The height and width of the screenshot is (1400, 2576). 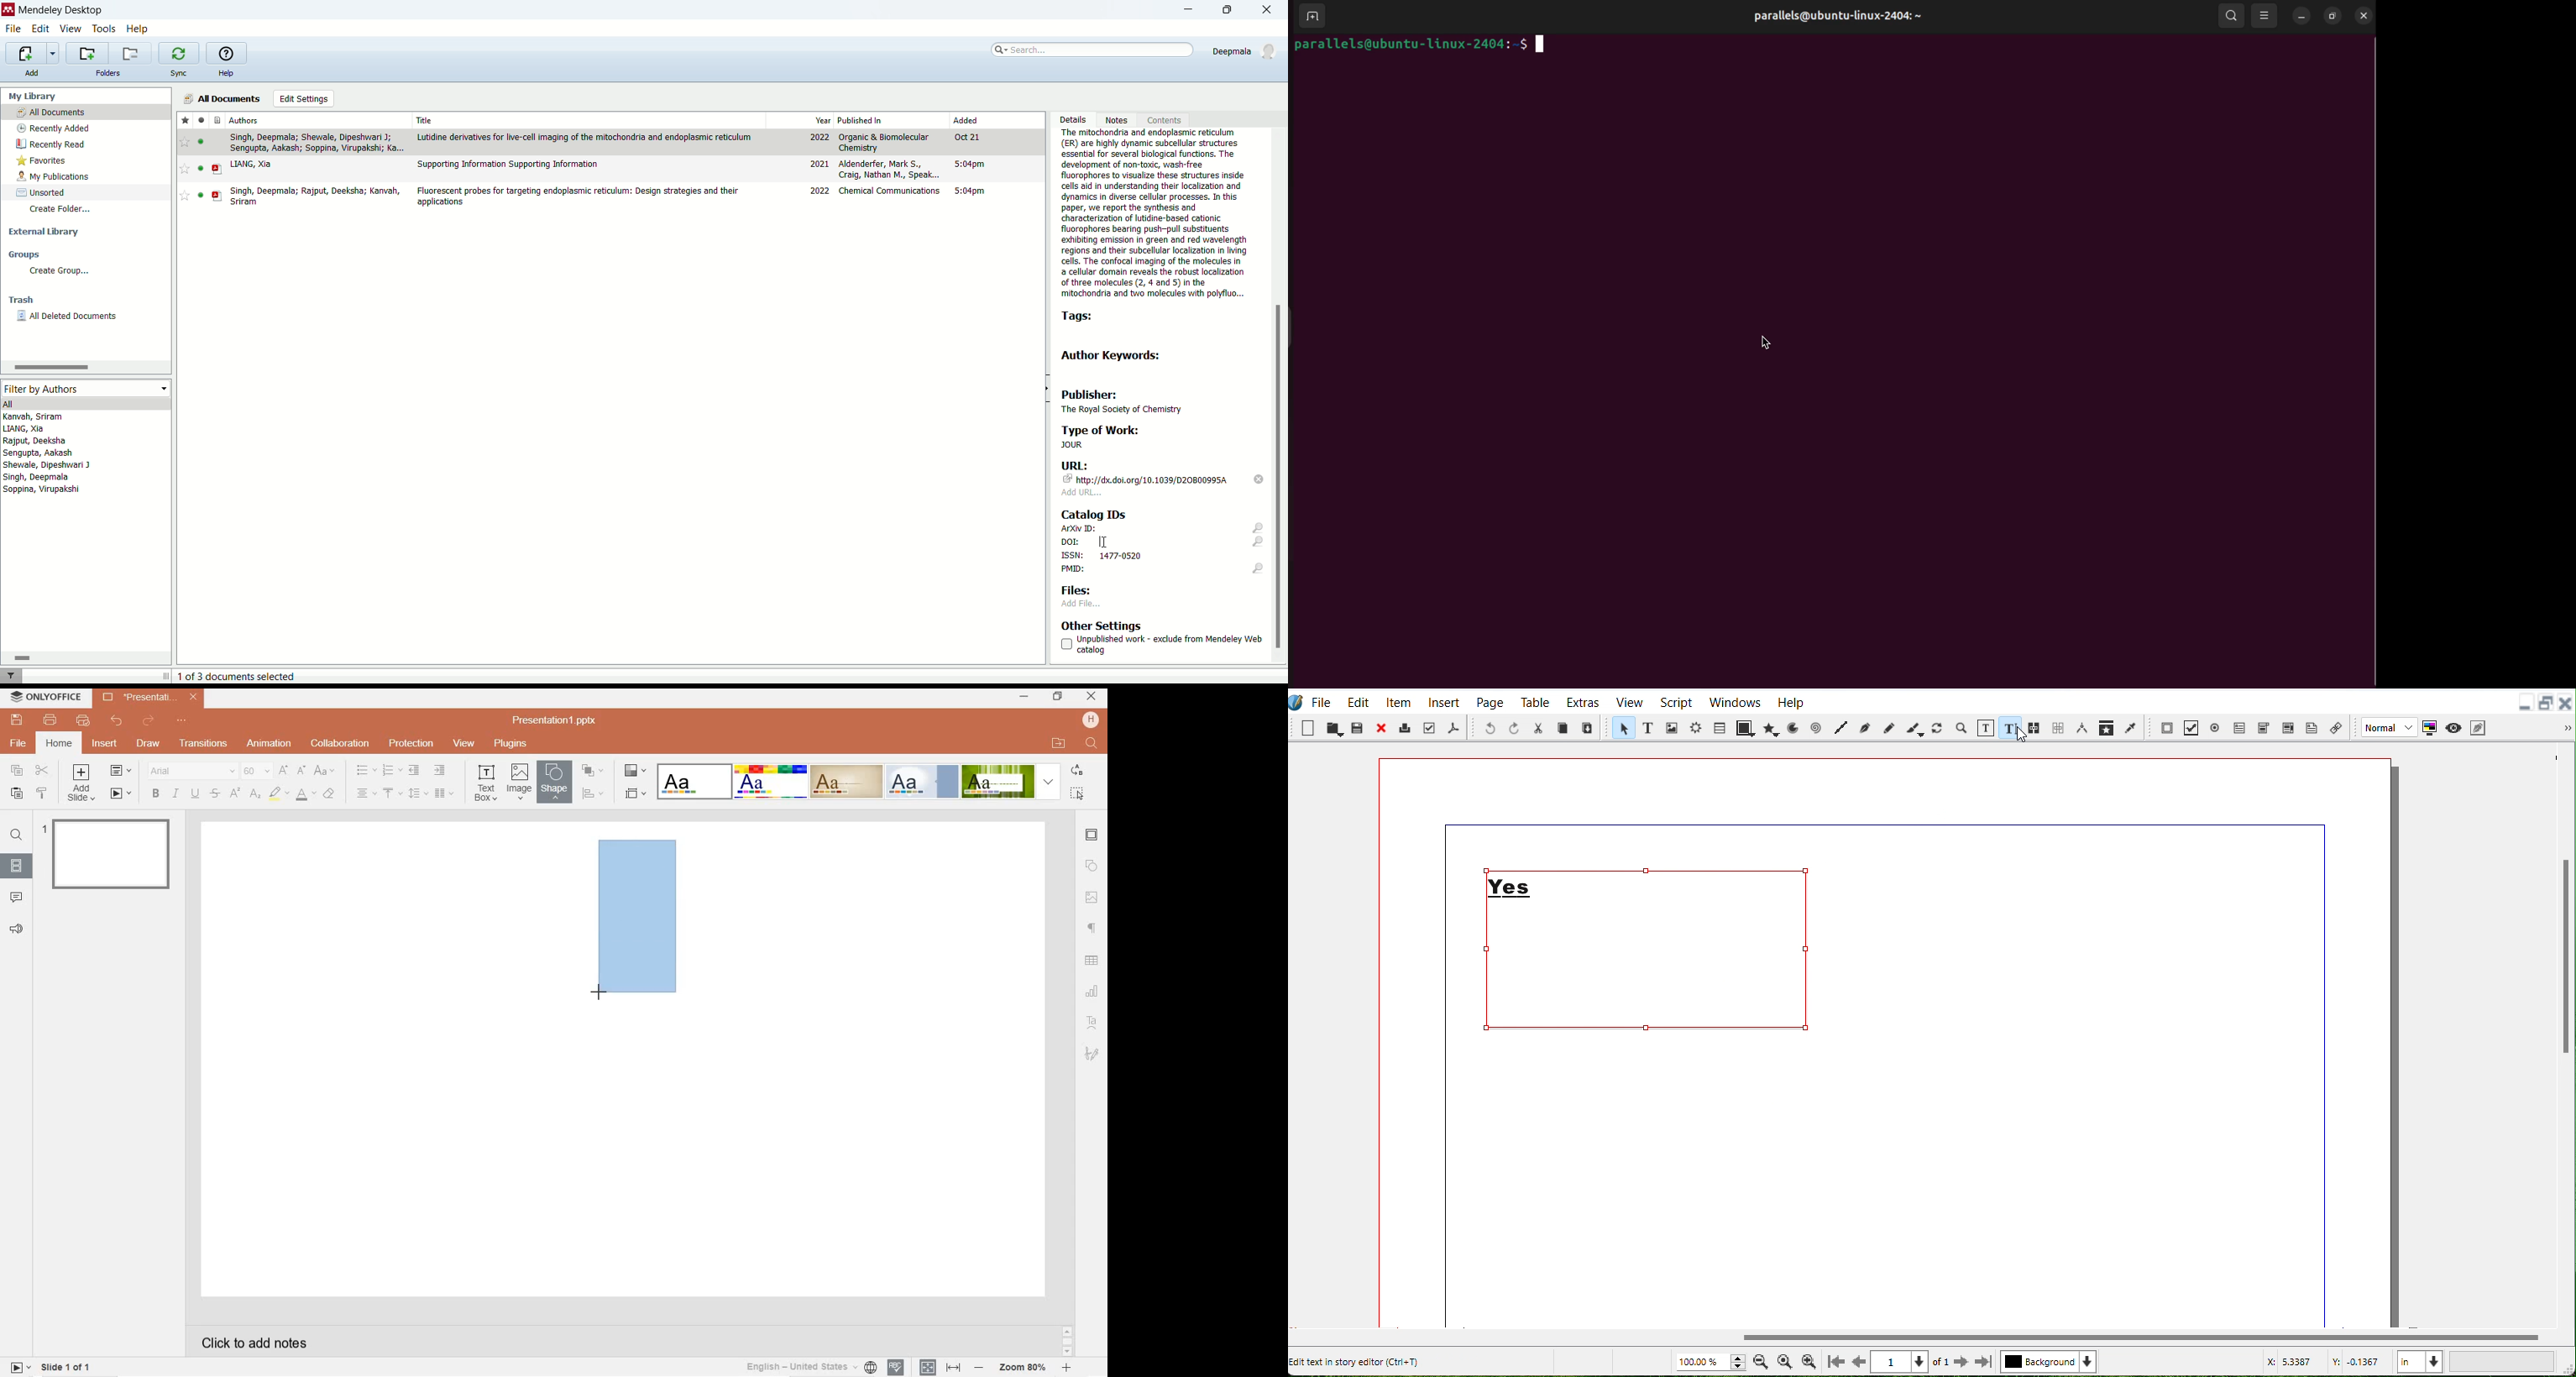 I want to click on favorite, so click(x=184, y=169).